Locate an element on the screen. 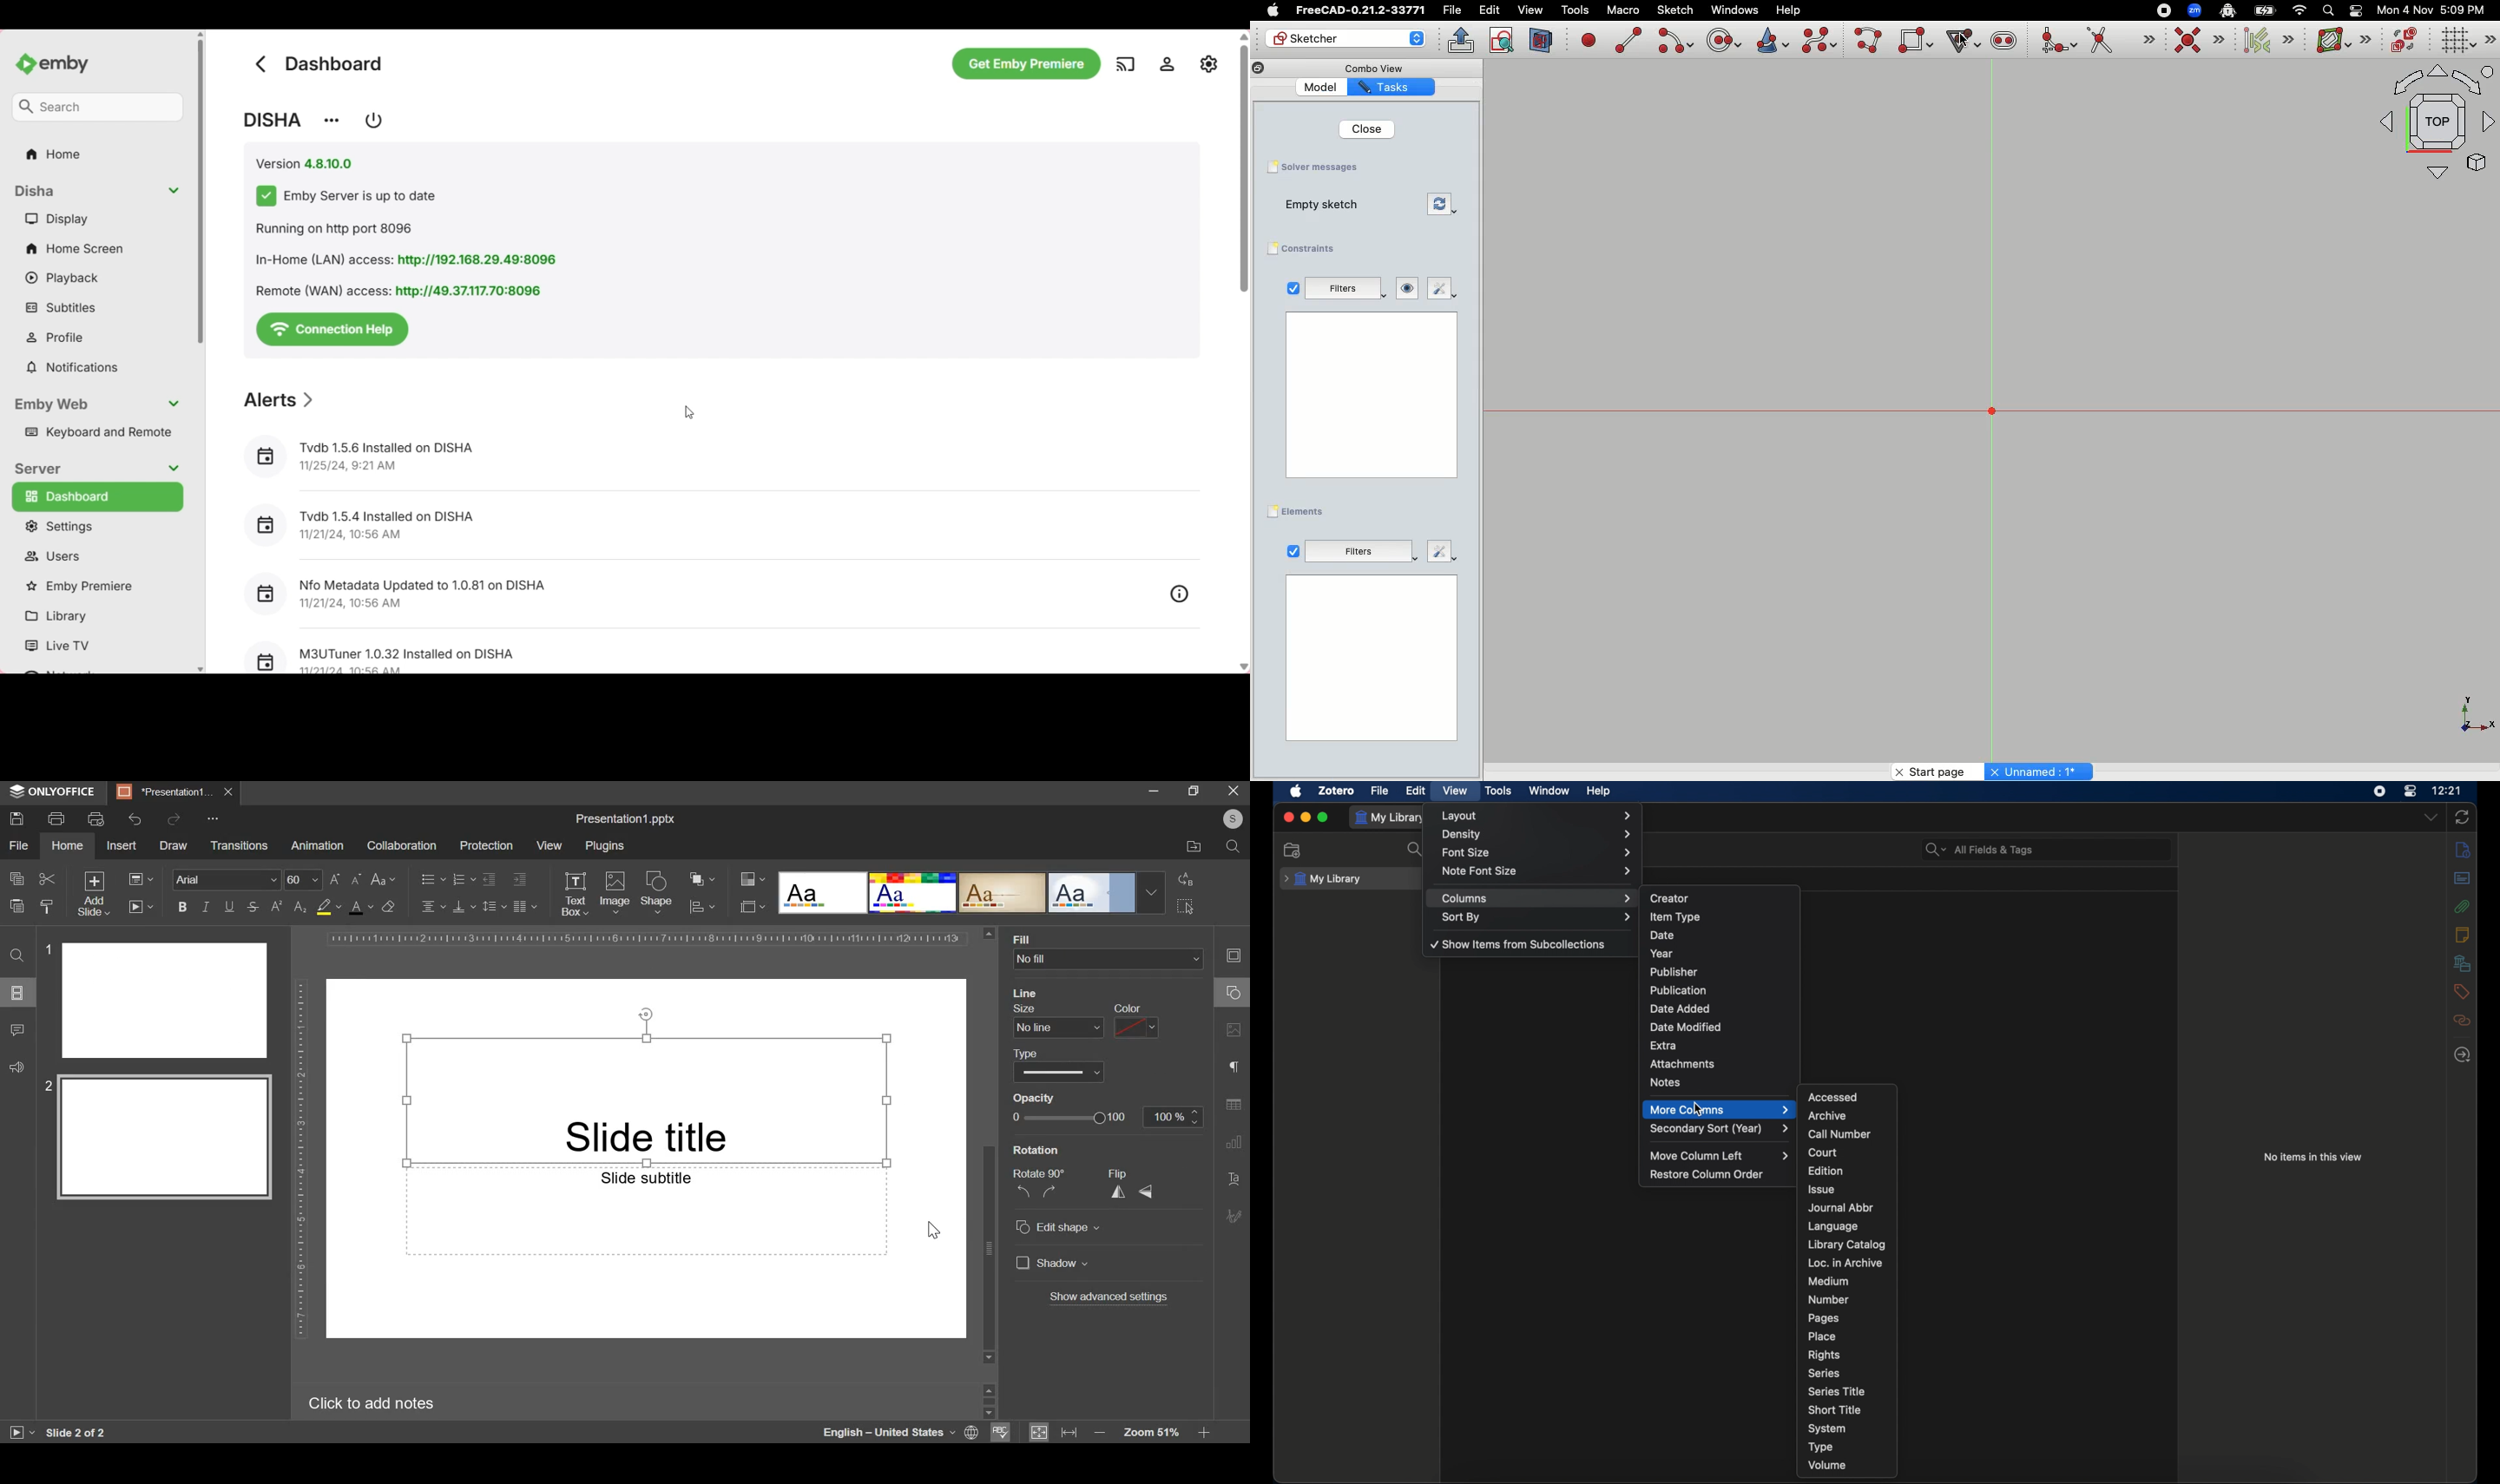  arrange is located at coordinates (702, 879).